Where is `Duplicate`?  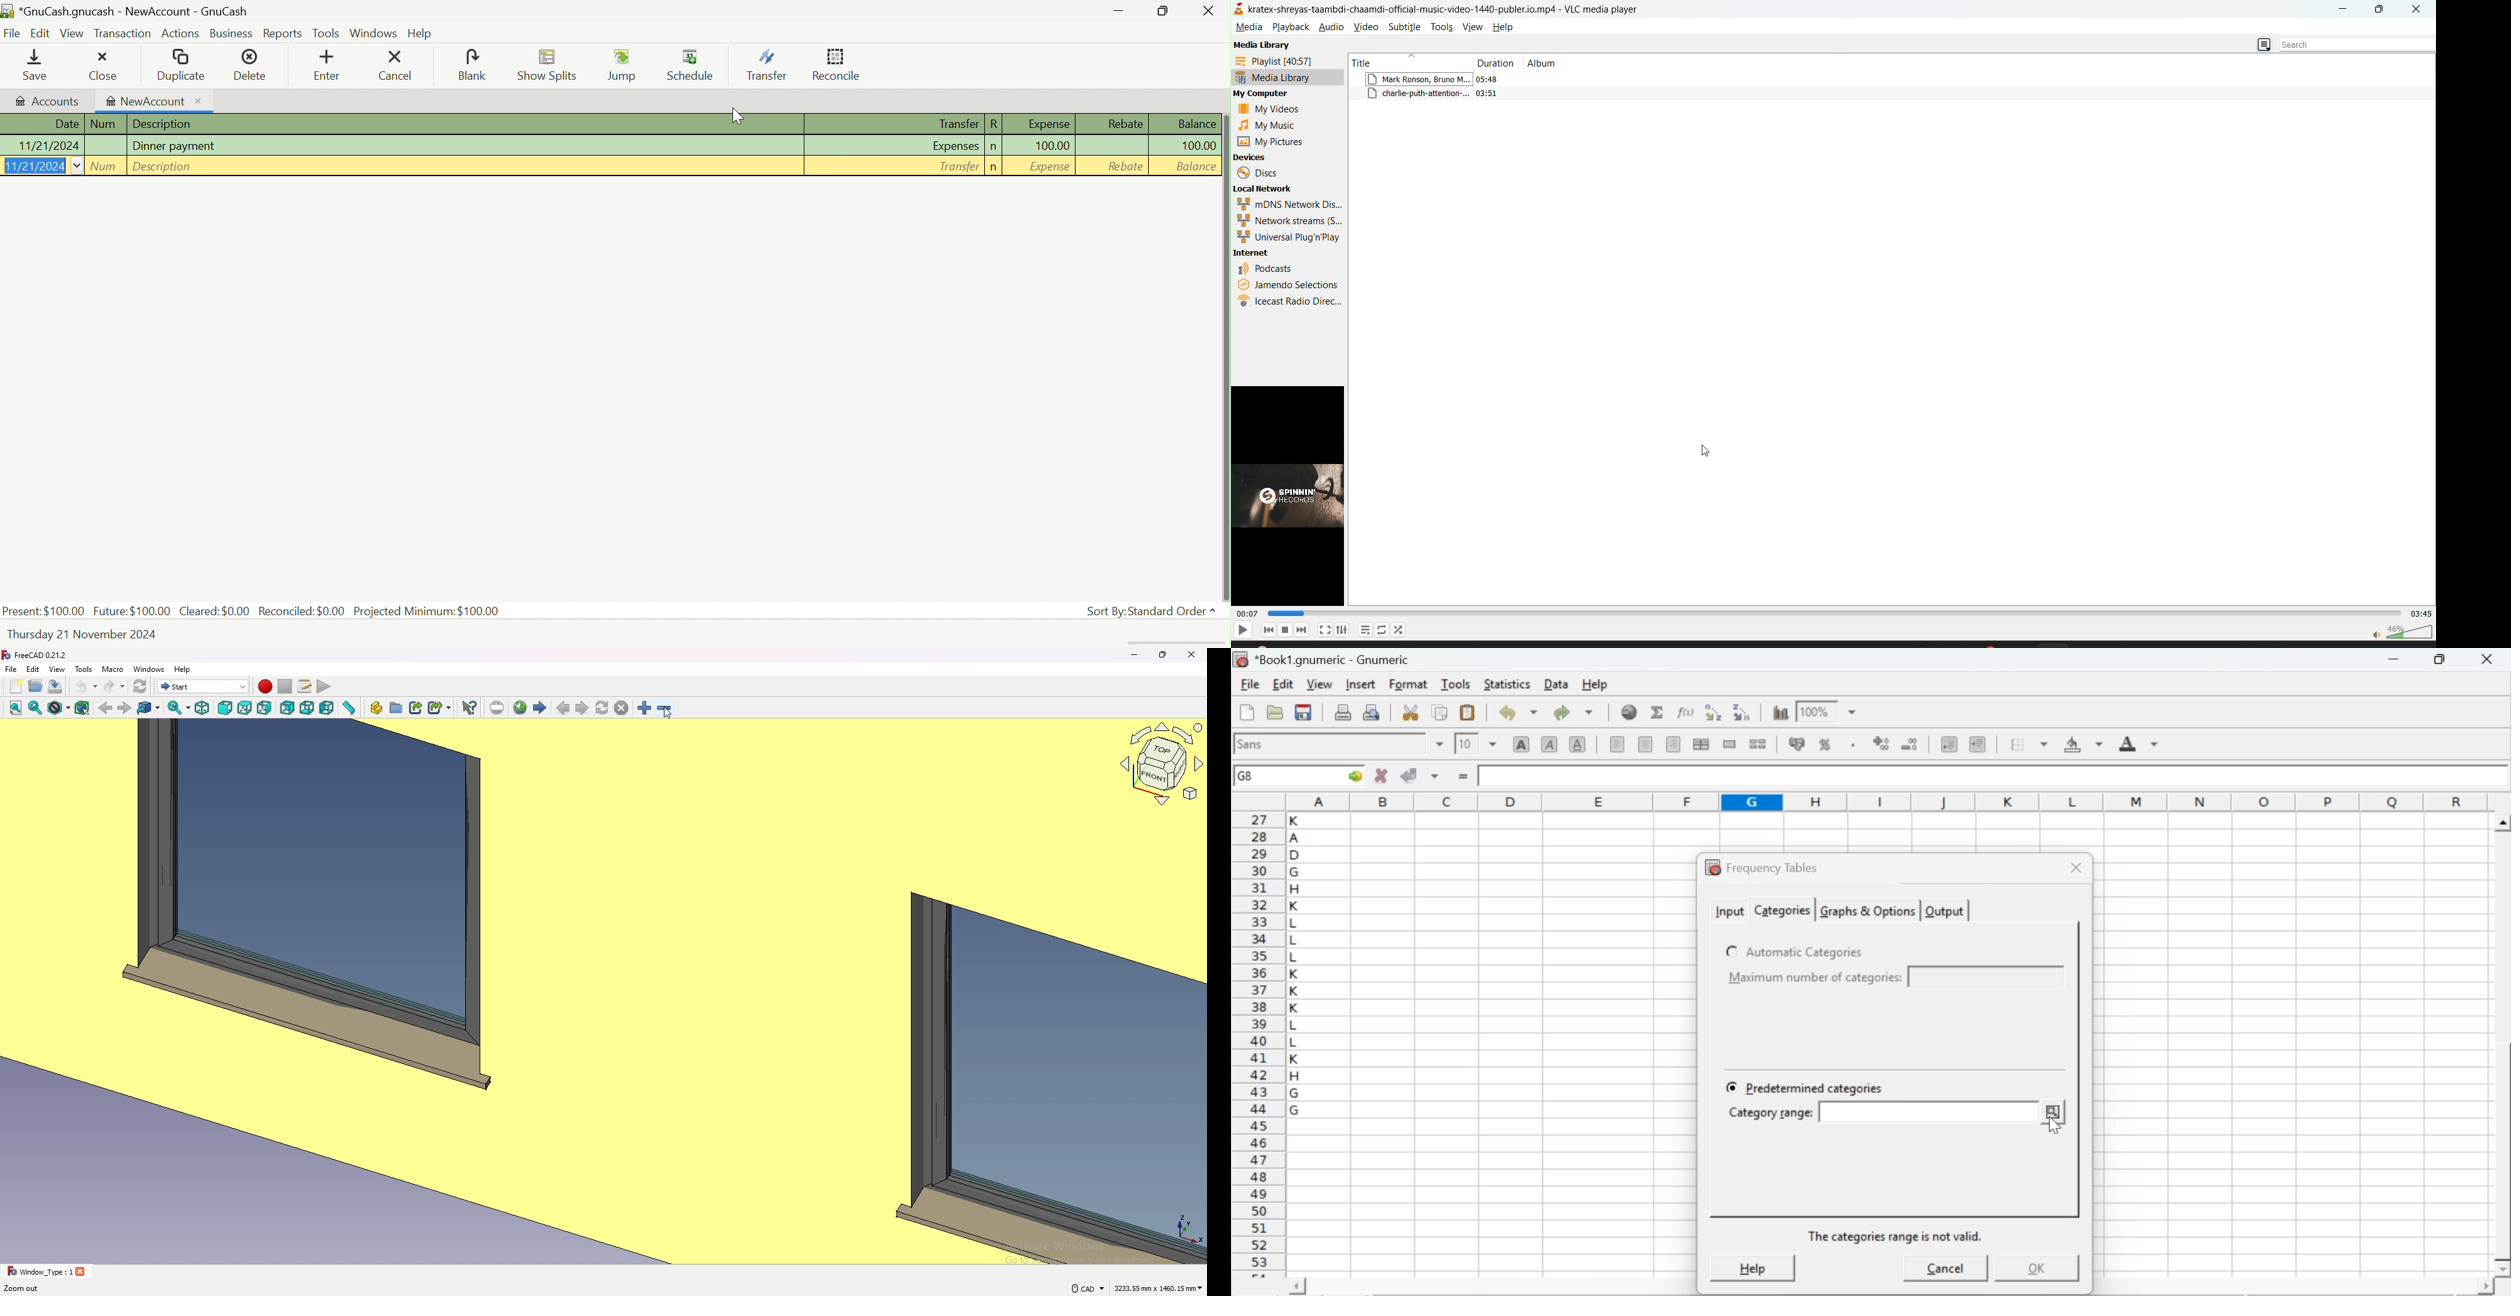 Duplicate is located at coordinates (181, 64).